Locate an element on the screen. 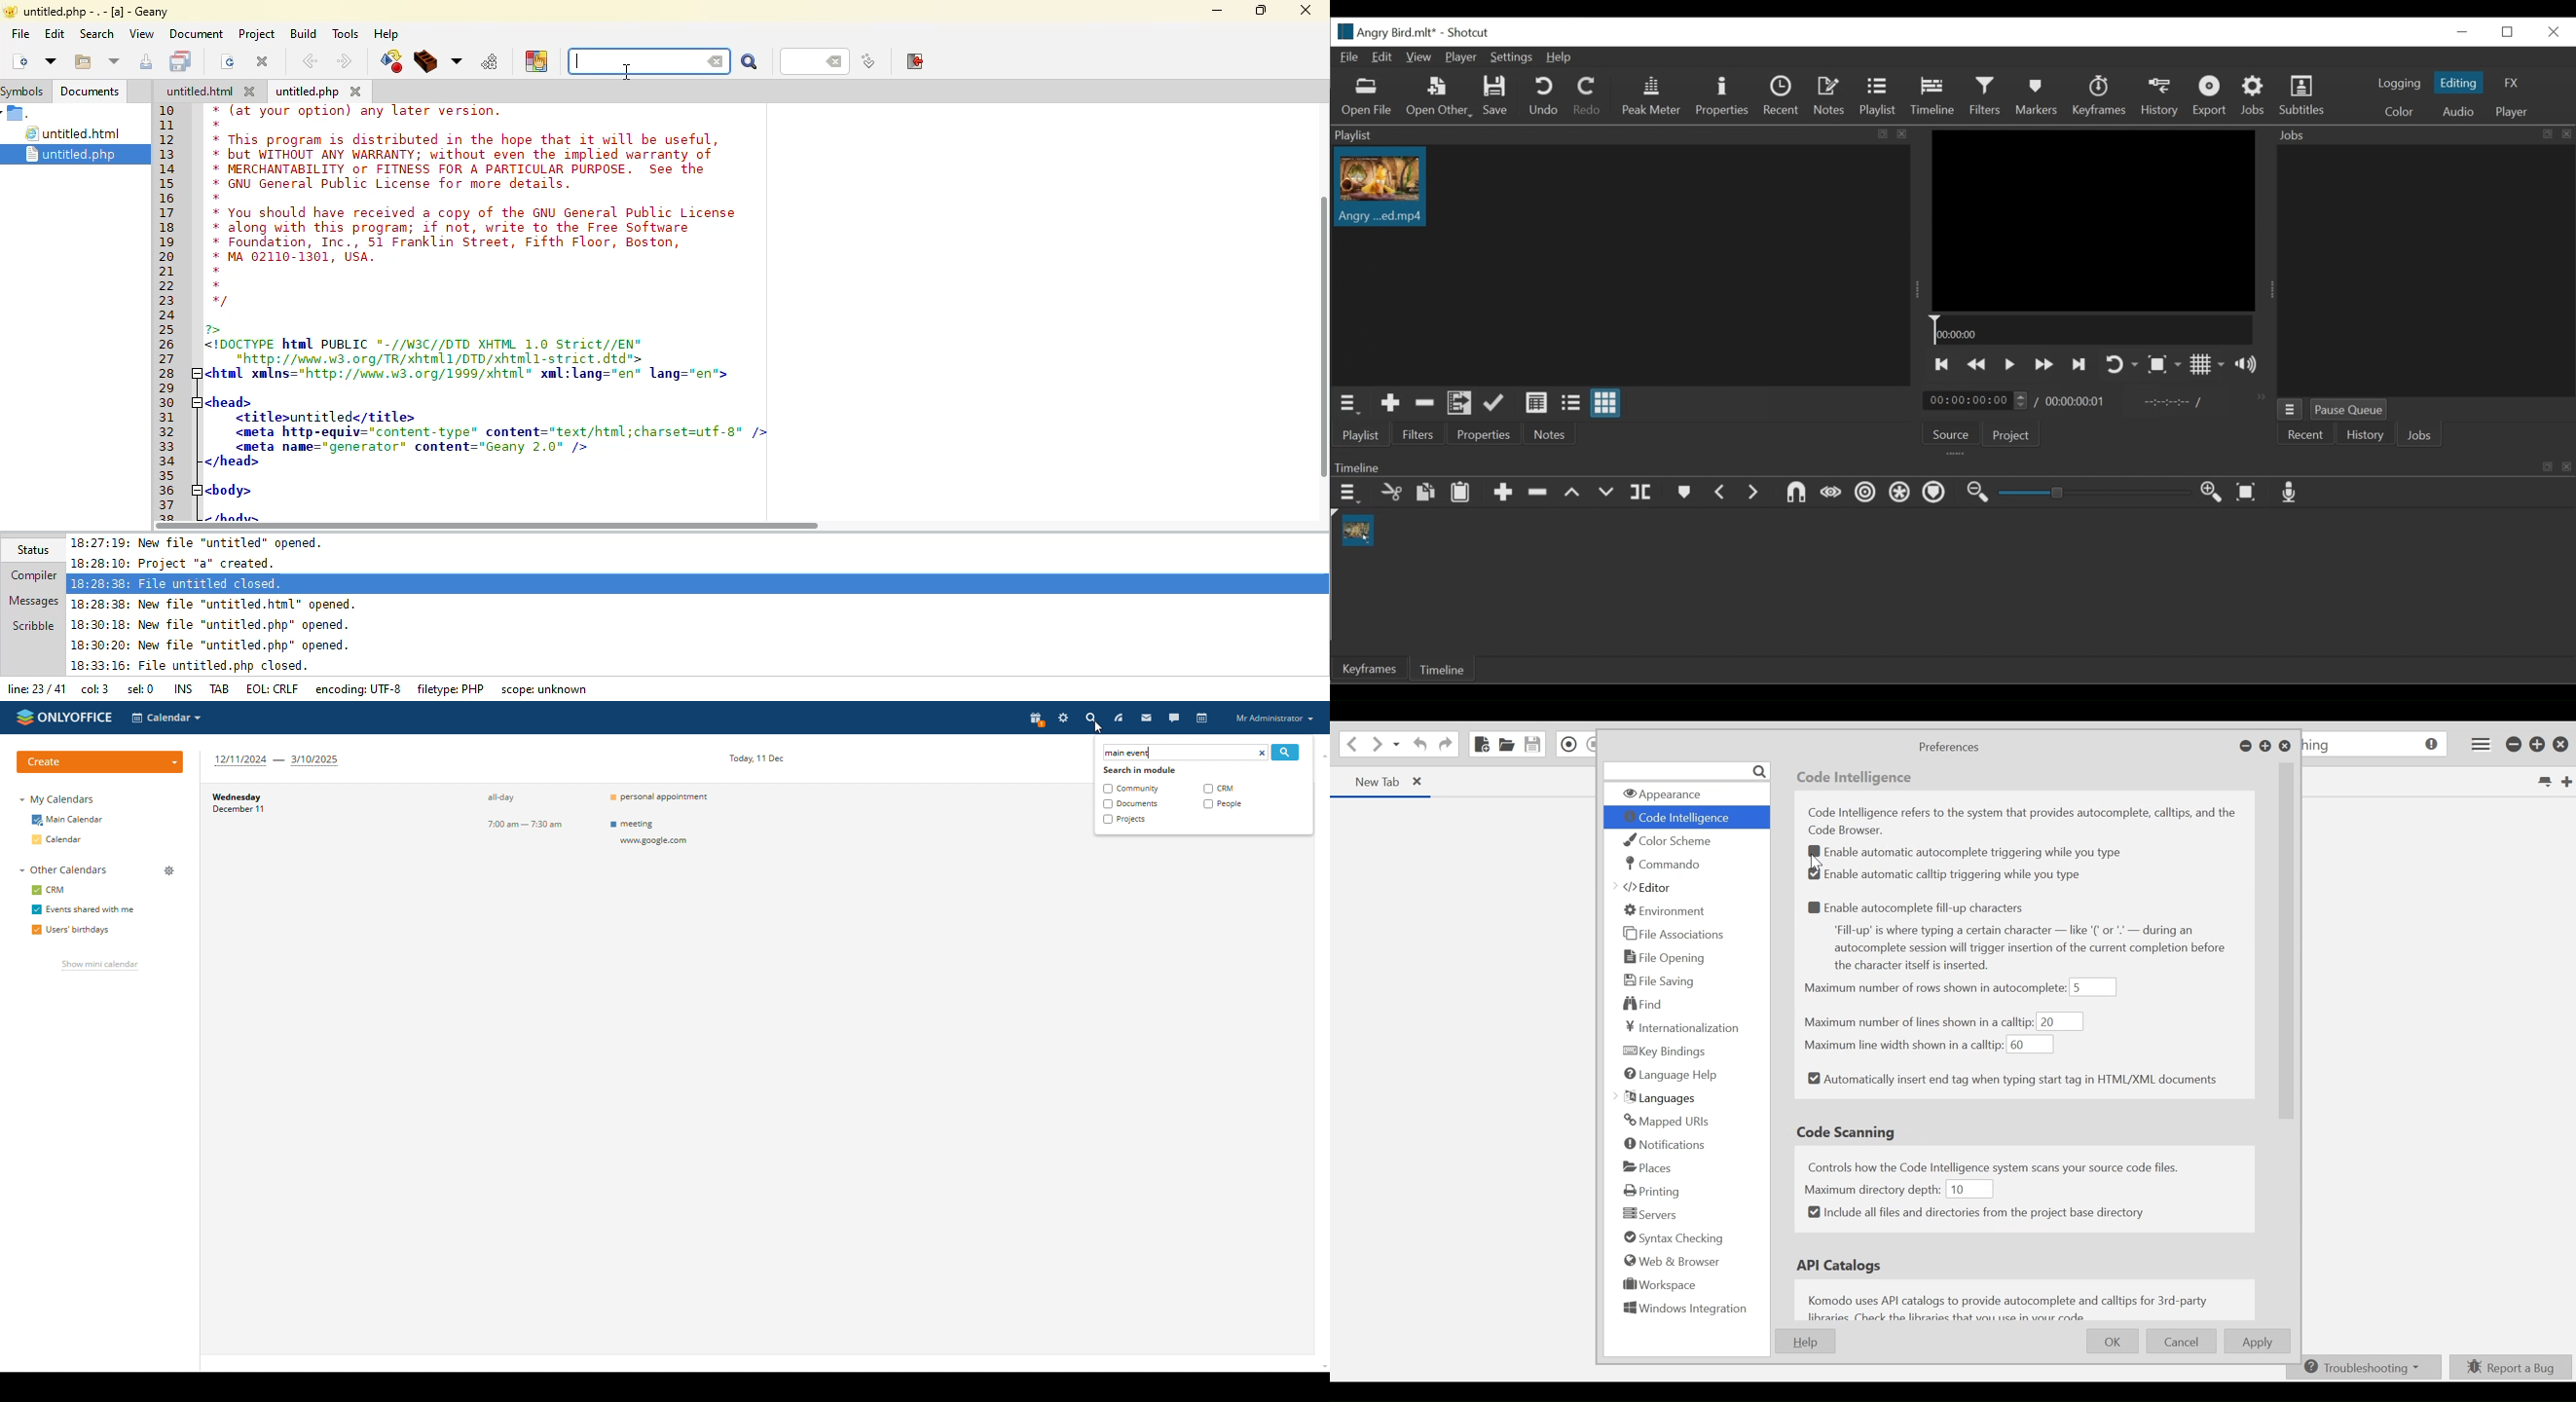 The height and width of the screenshot is (1428, 2576). other calendars is located at coordinates (65, 869).